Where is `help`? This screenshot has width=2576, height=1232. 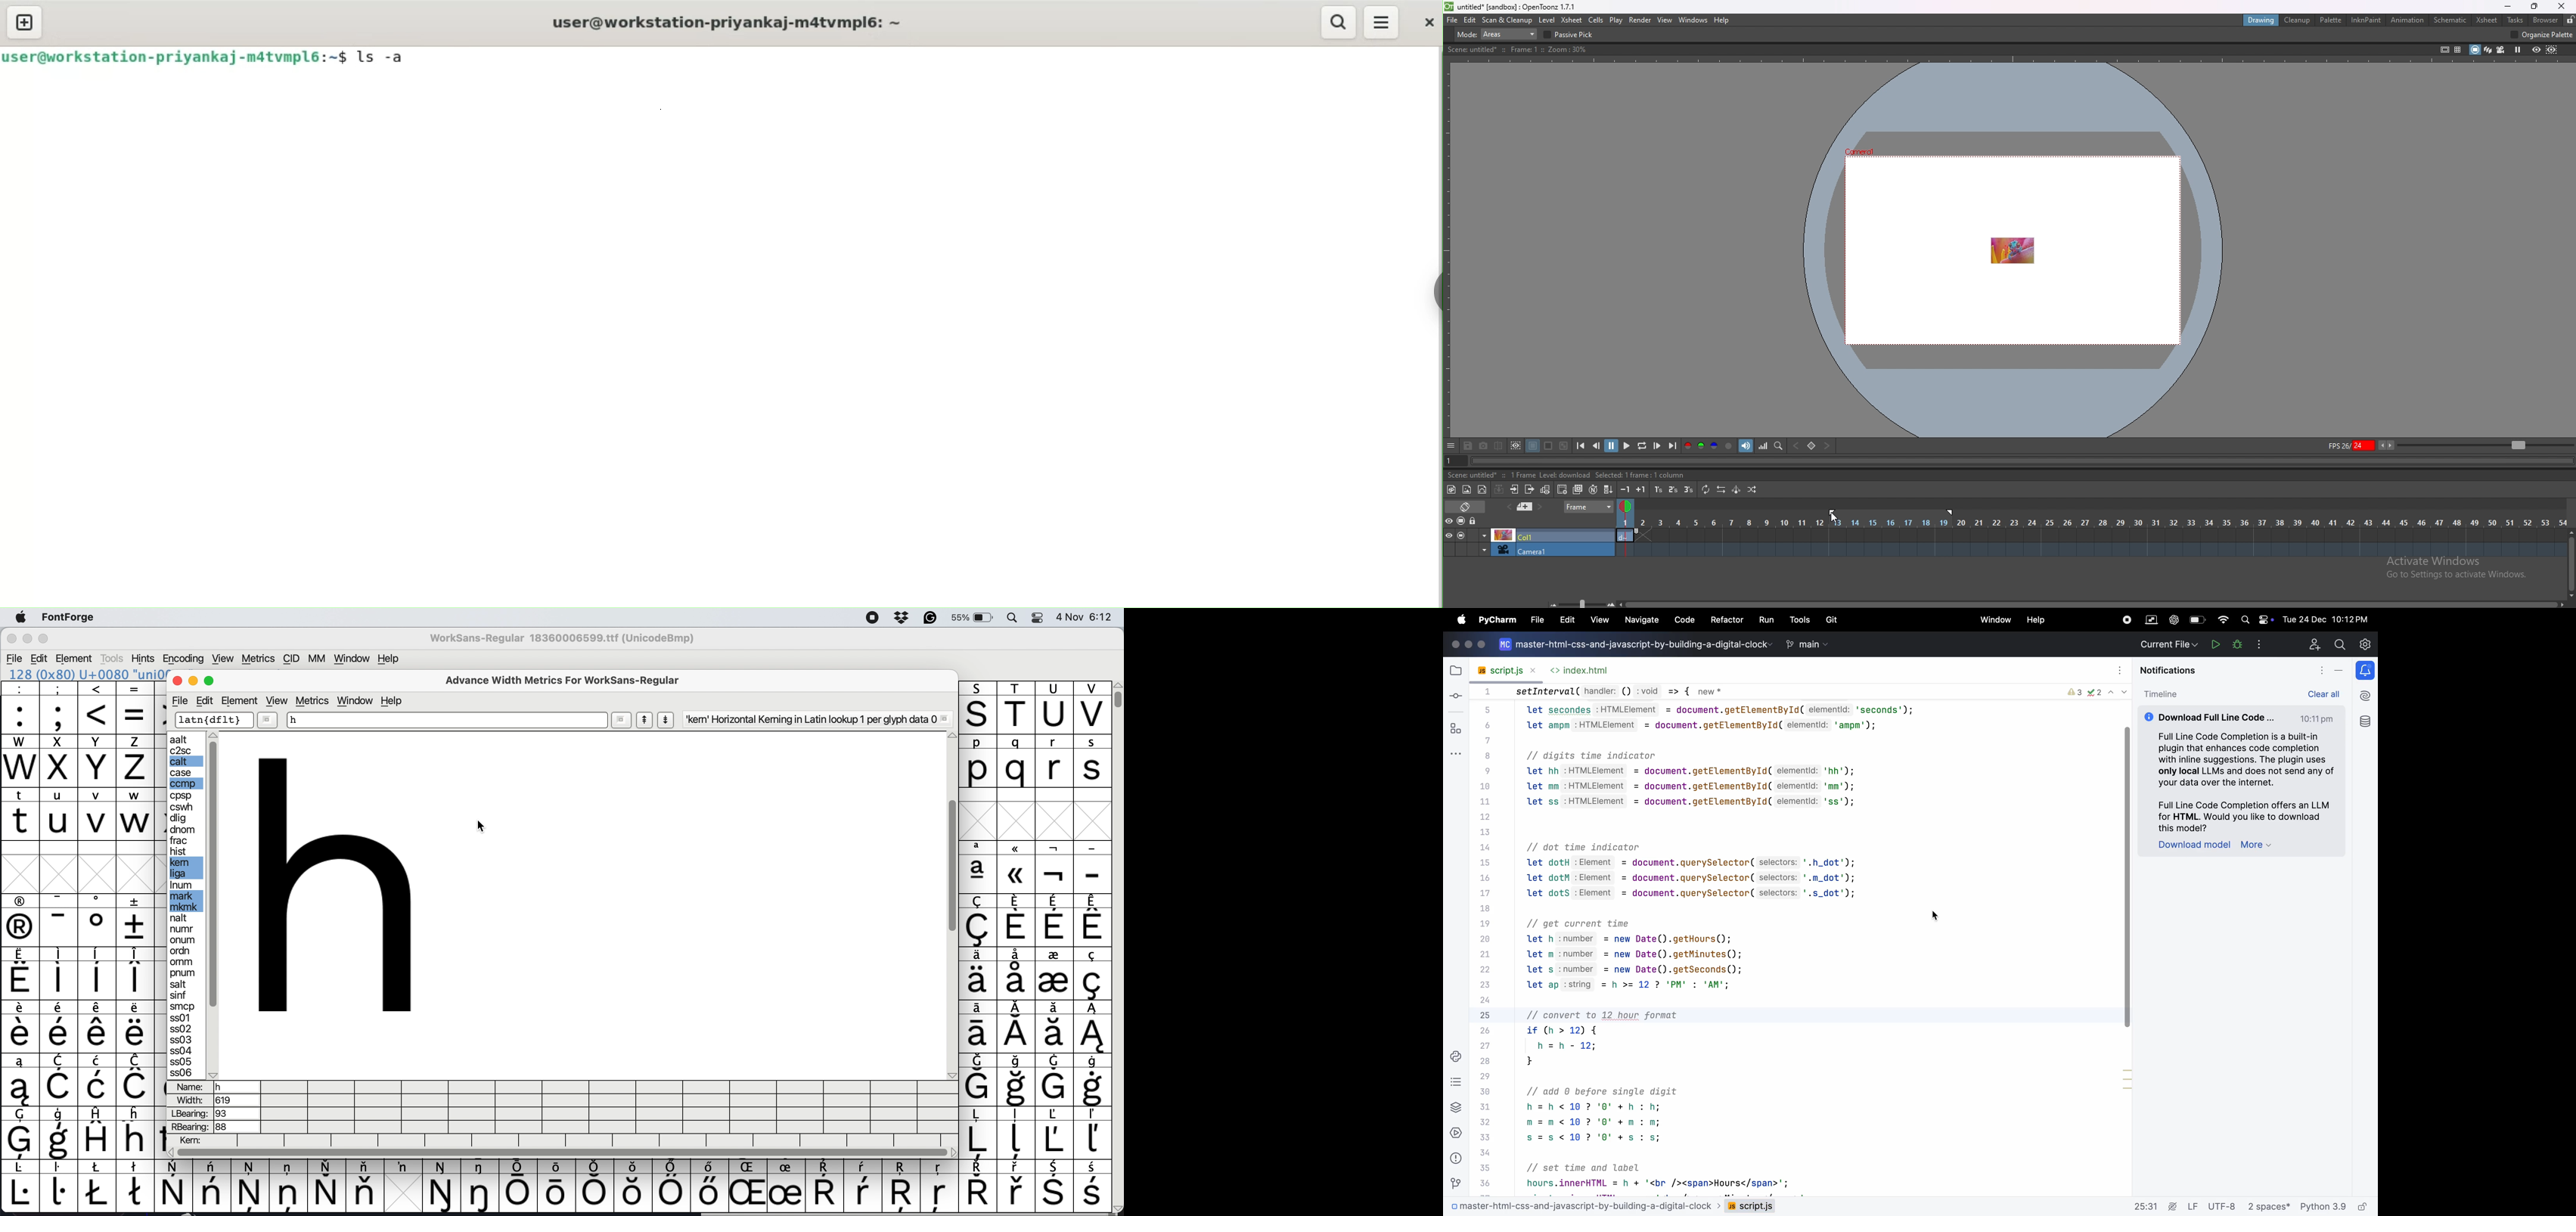 help is located at coordinates (392, 701).